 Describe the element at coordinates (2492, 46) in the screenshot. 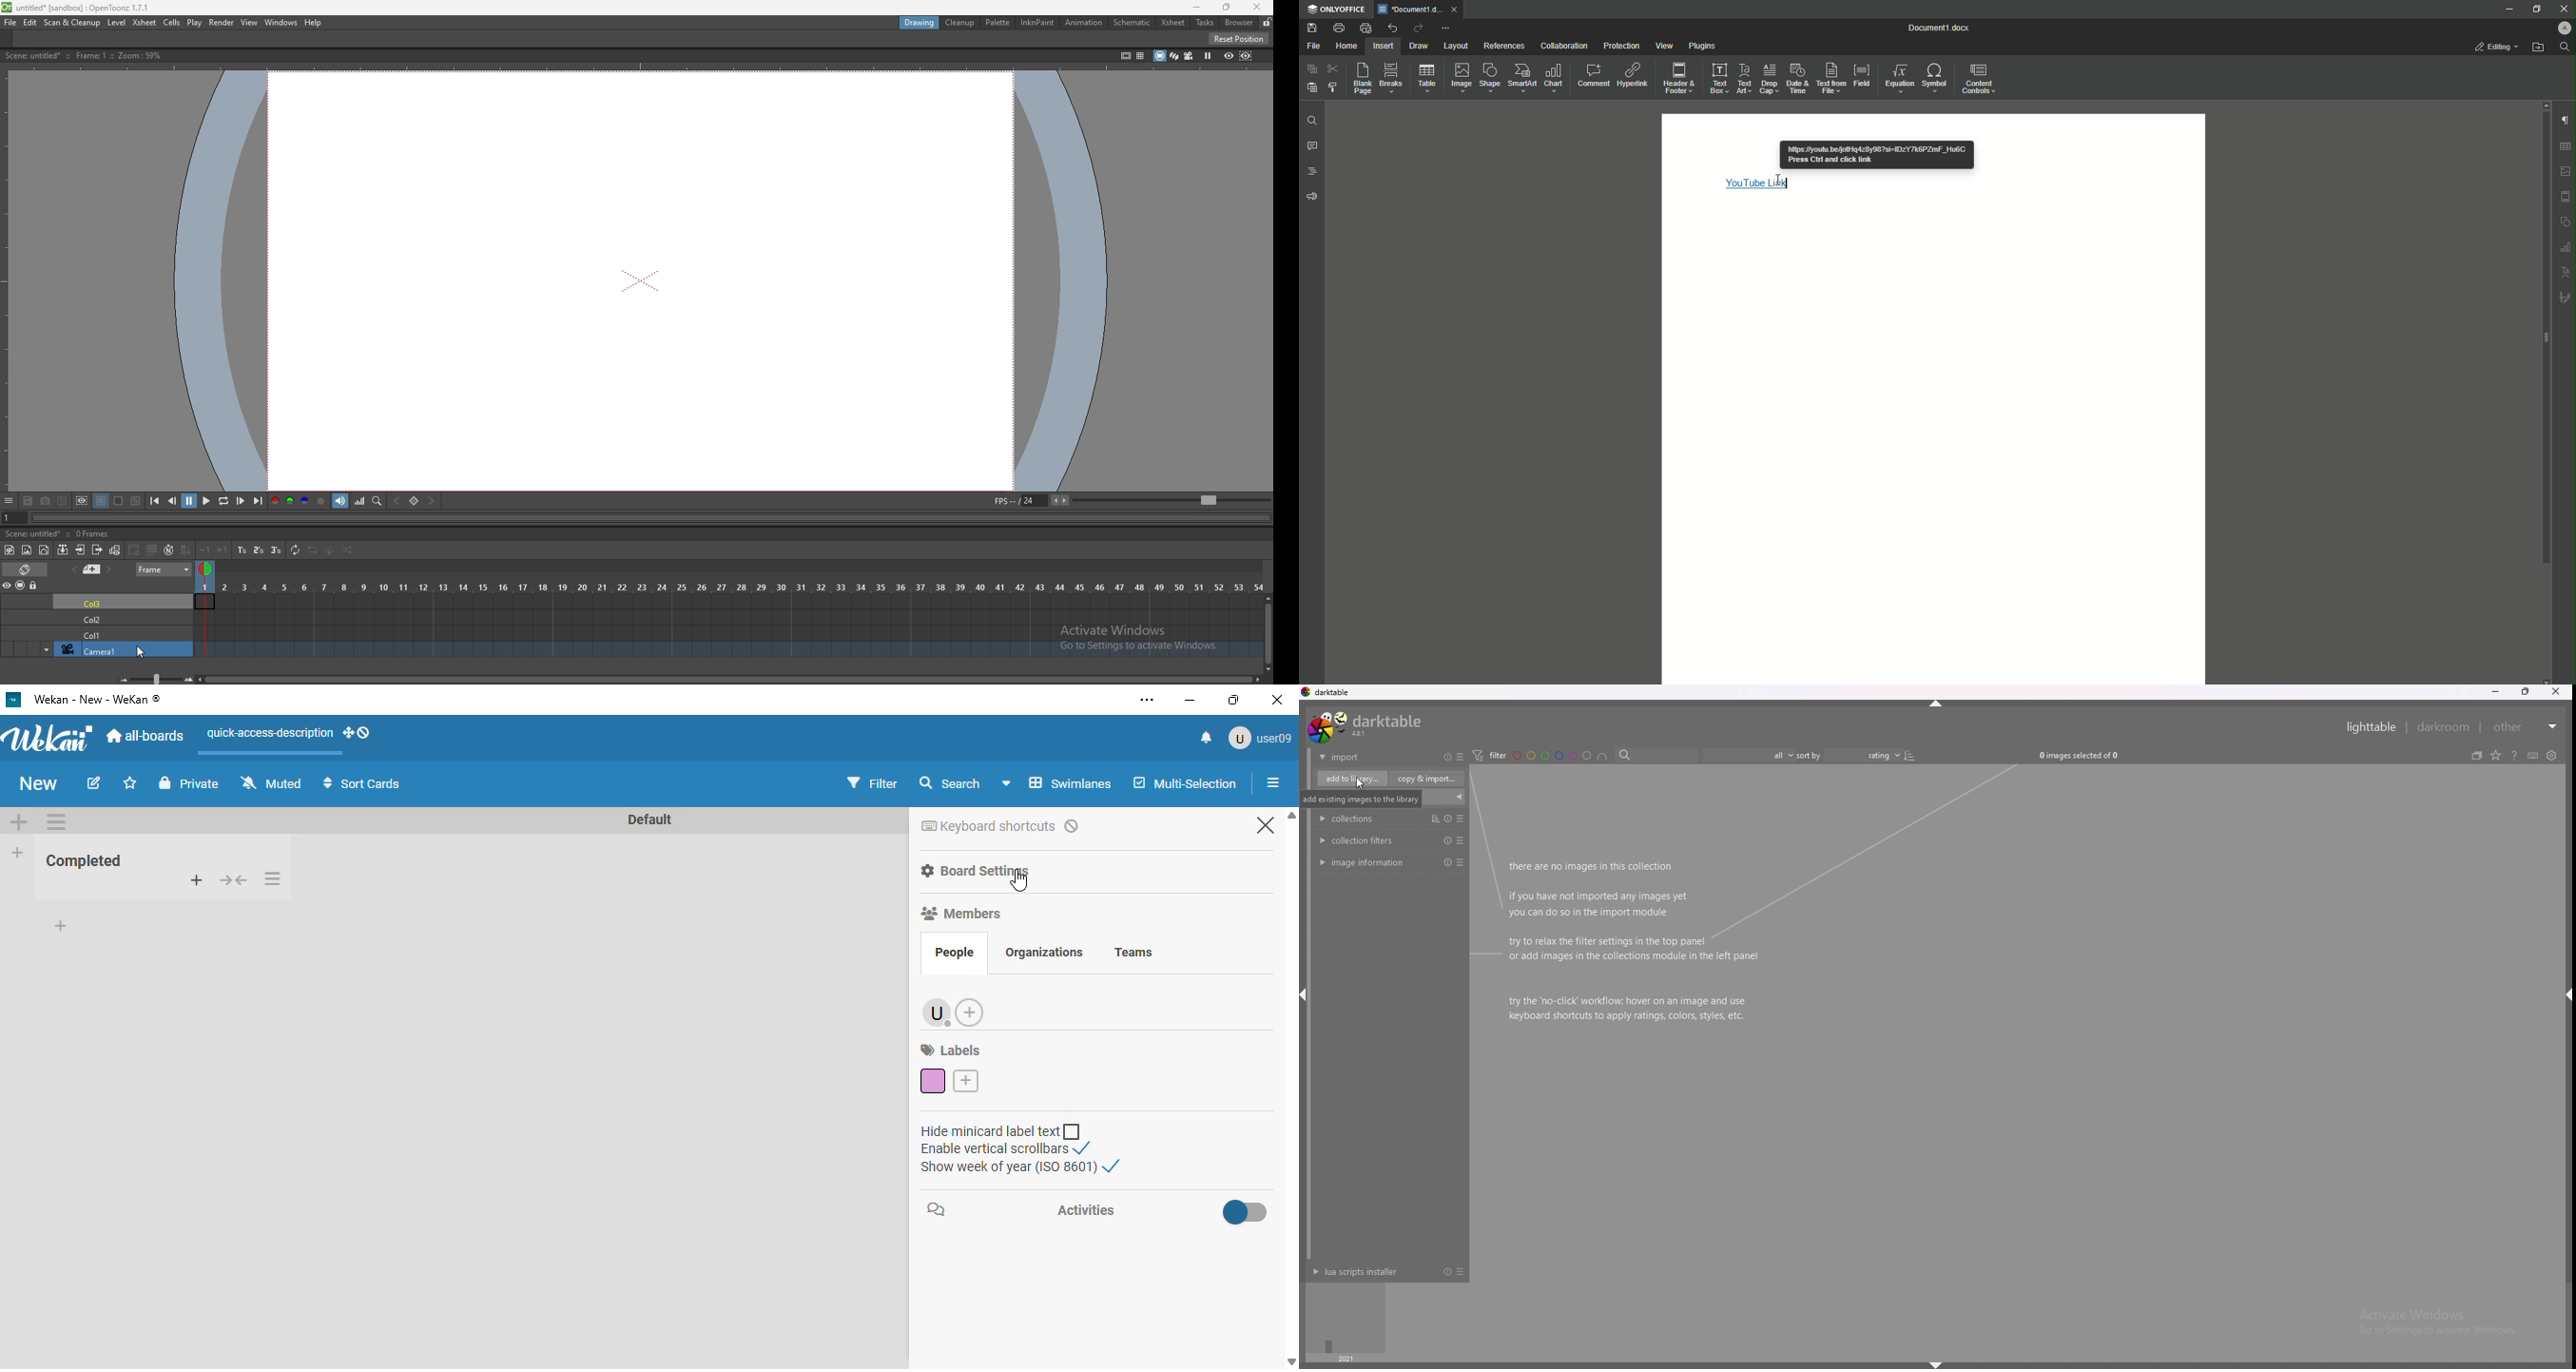

I see `Editing` at that location.